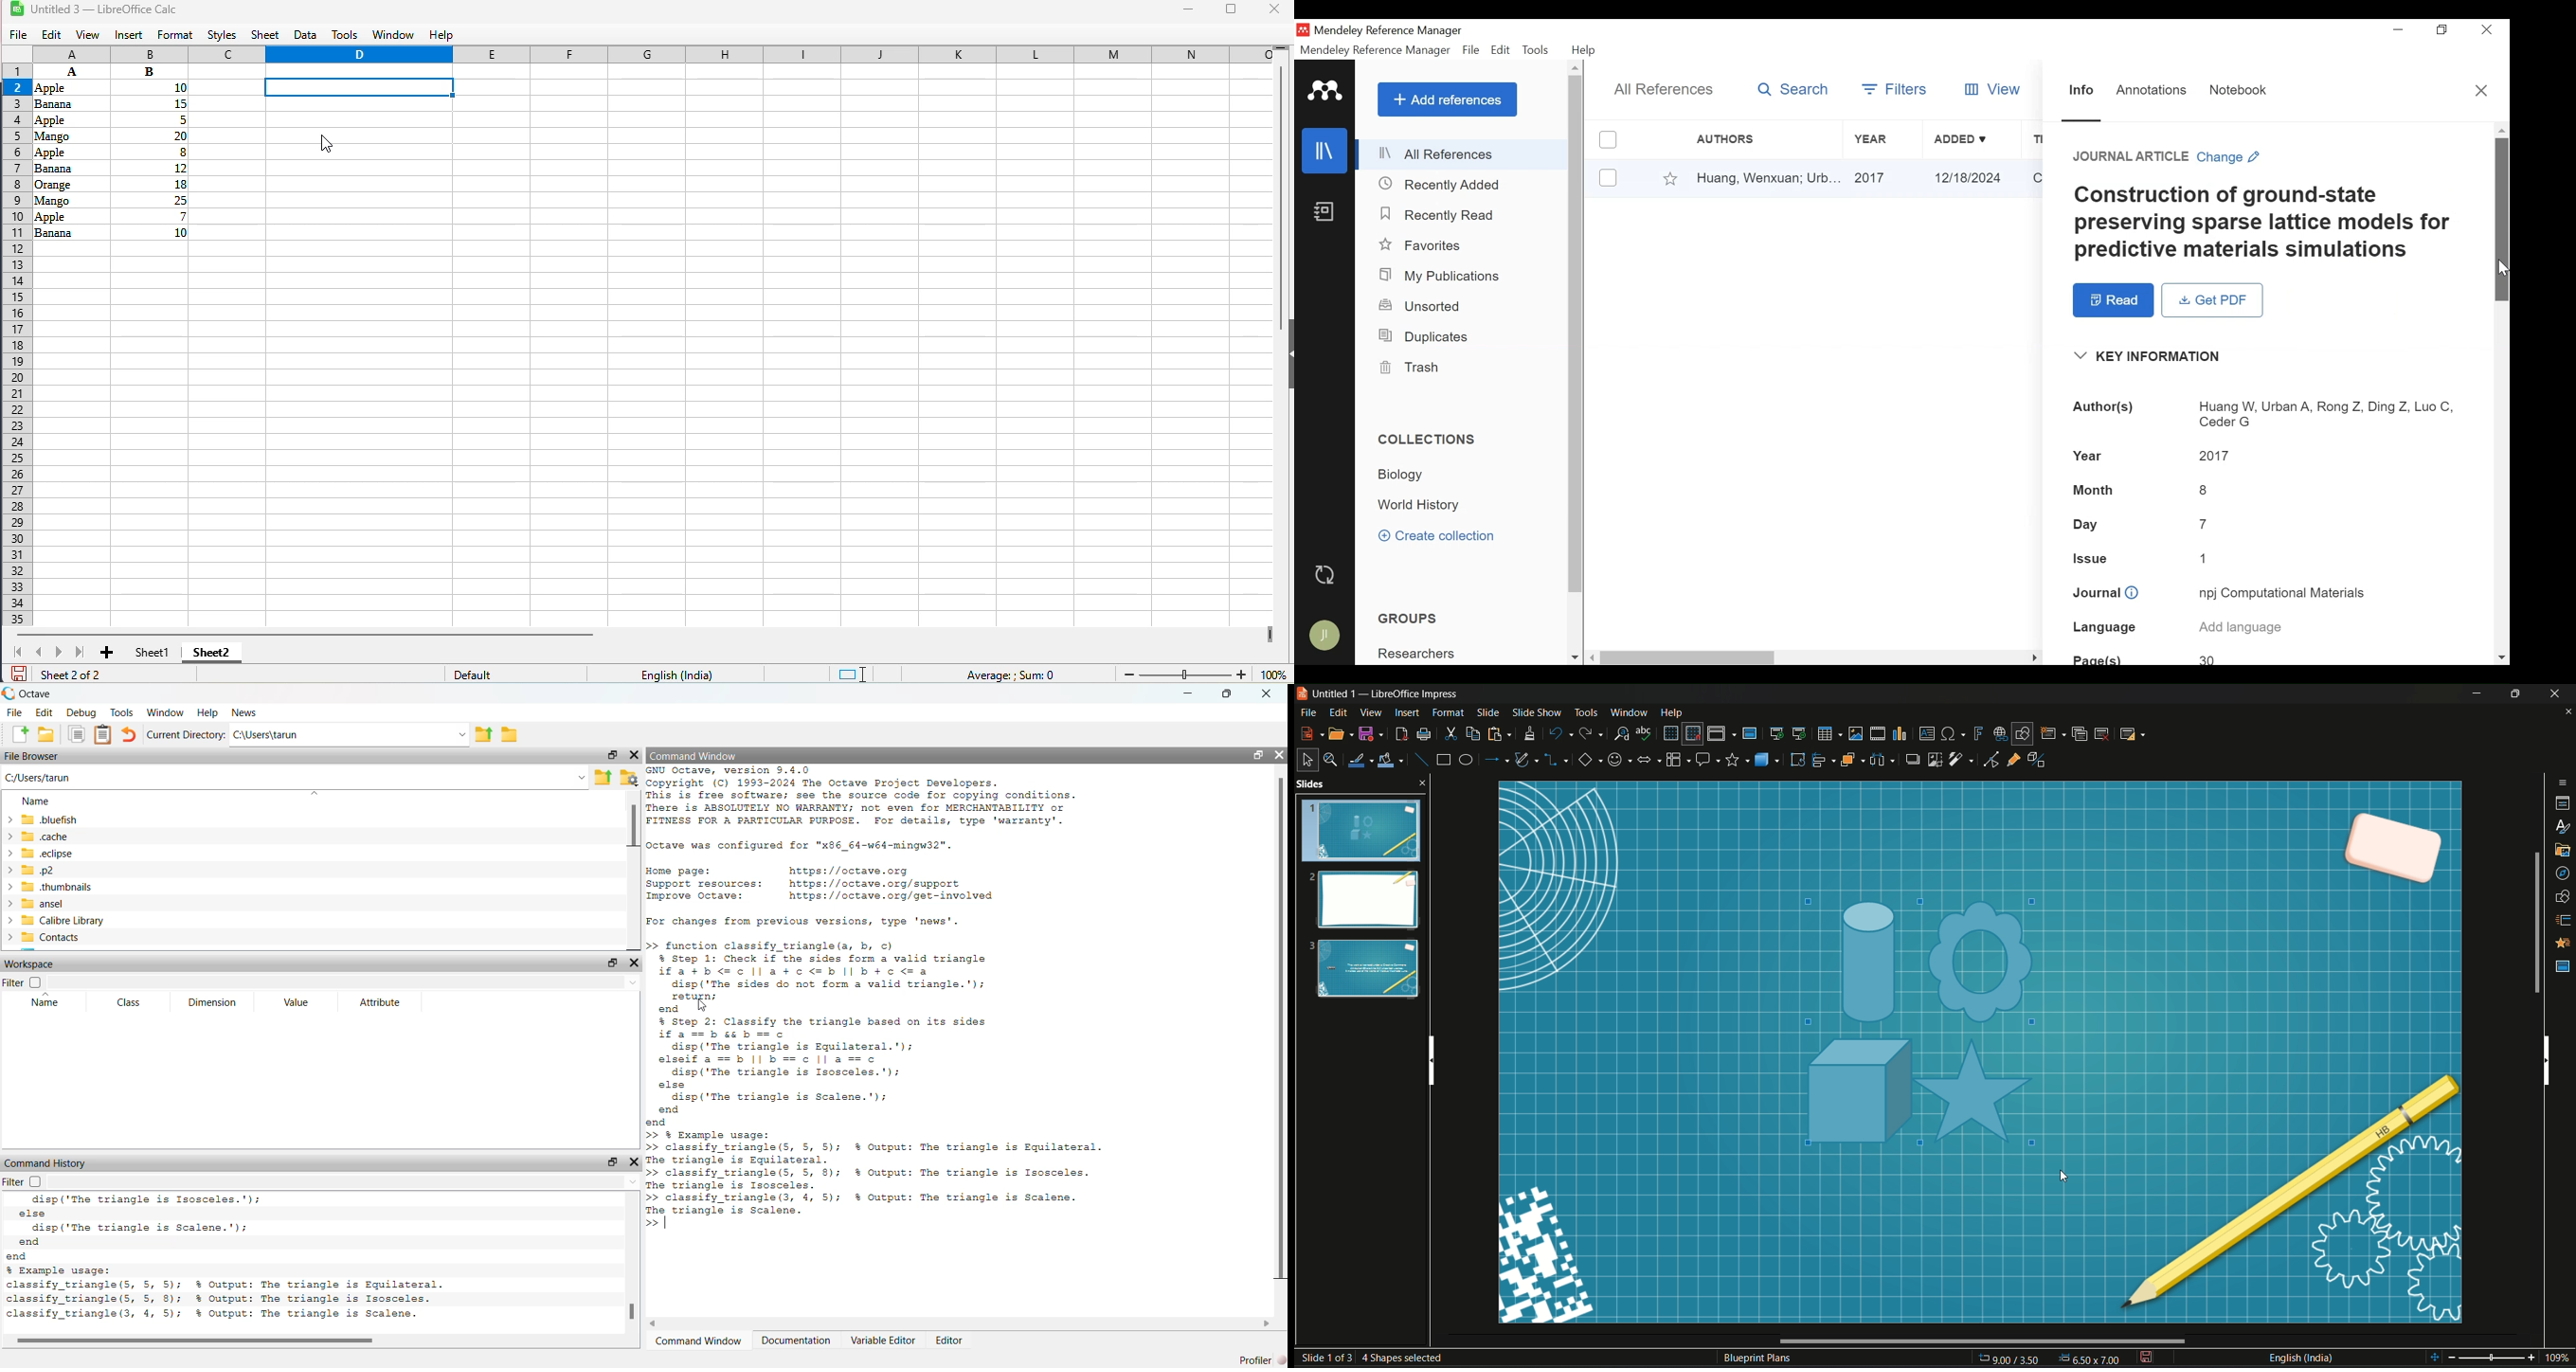 This screenshot has width=2576, height=1372. What do you see at coordinates (1853, 760) in the screenshot?
I see `arrange` at bounding box center [1853, 760].